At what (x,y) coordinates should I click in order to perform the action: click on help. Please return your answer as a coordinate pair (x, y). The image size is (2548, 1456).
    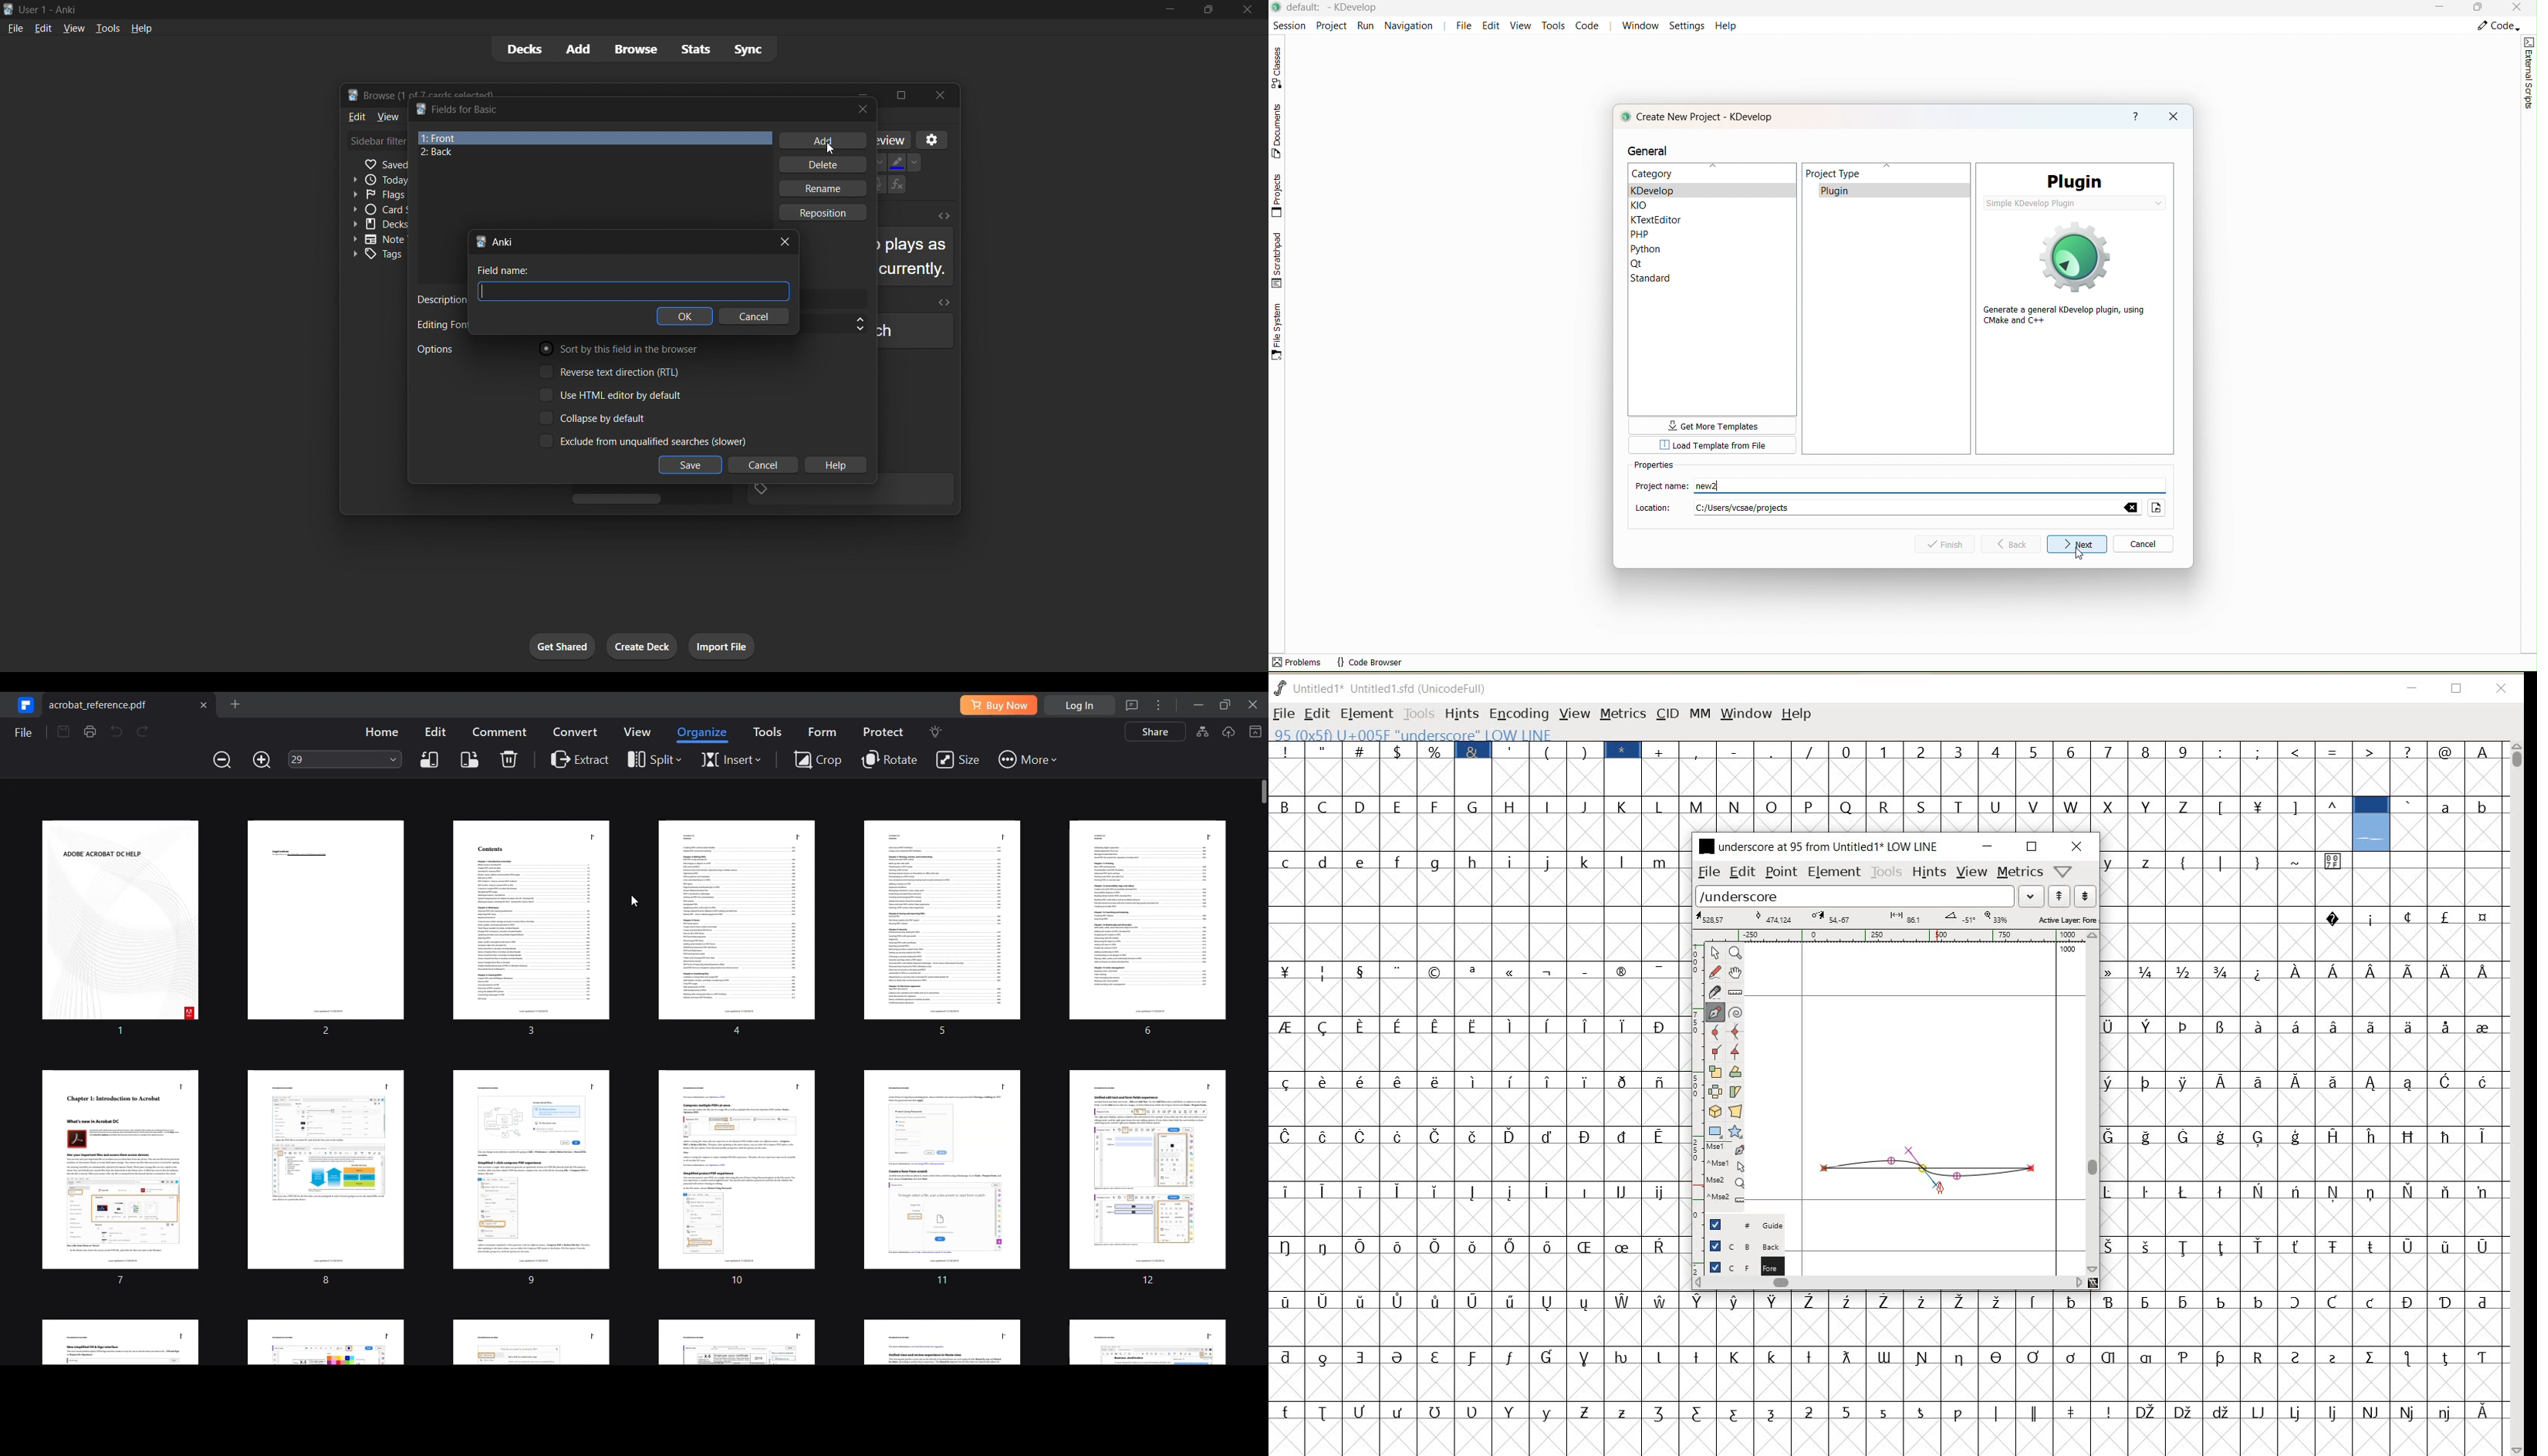
    Looking at the image, I should click on (139, 29).